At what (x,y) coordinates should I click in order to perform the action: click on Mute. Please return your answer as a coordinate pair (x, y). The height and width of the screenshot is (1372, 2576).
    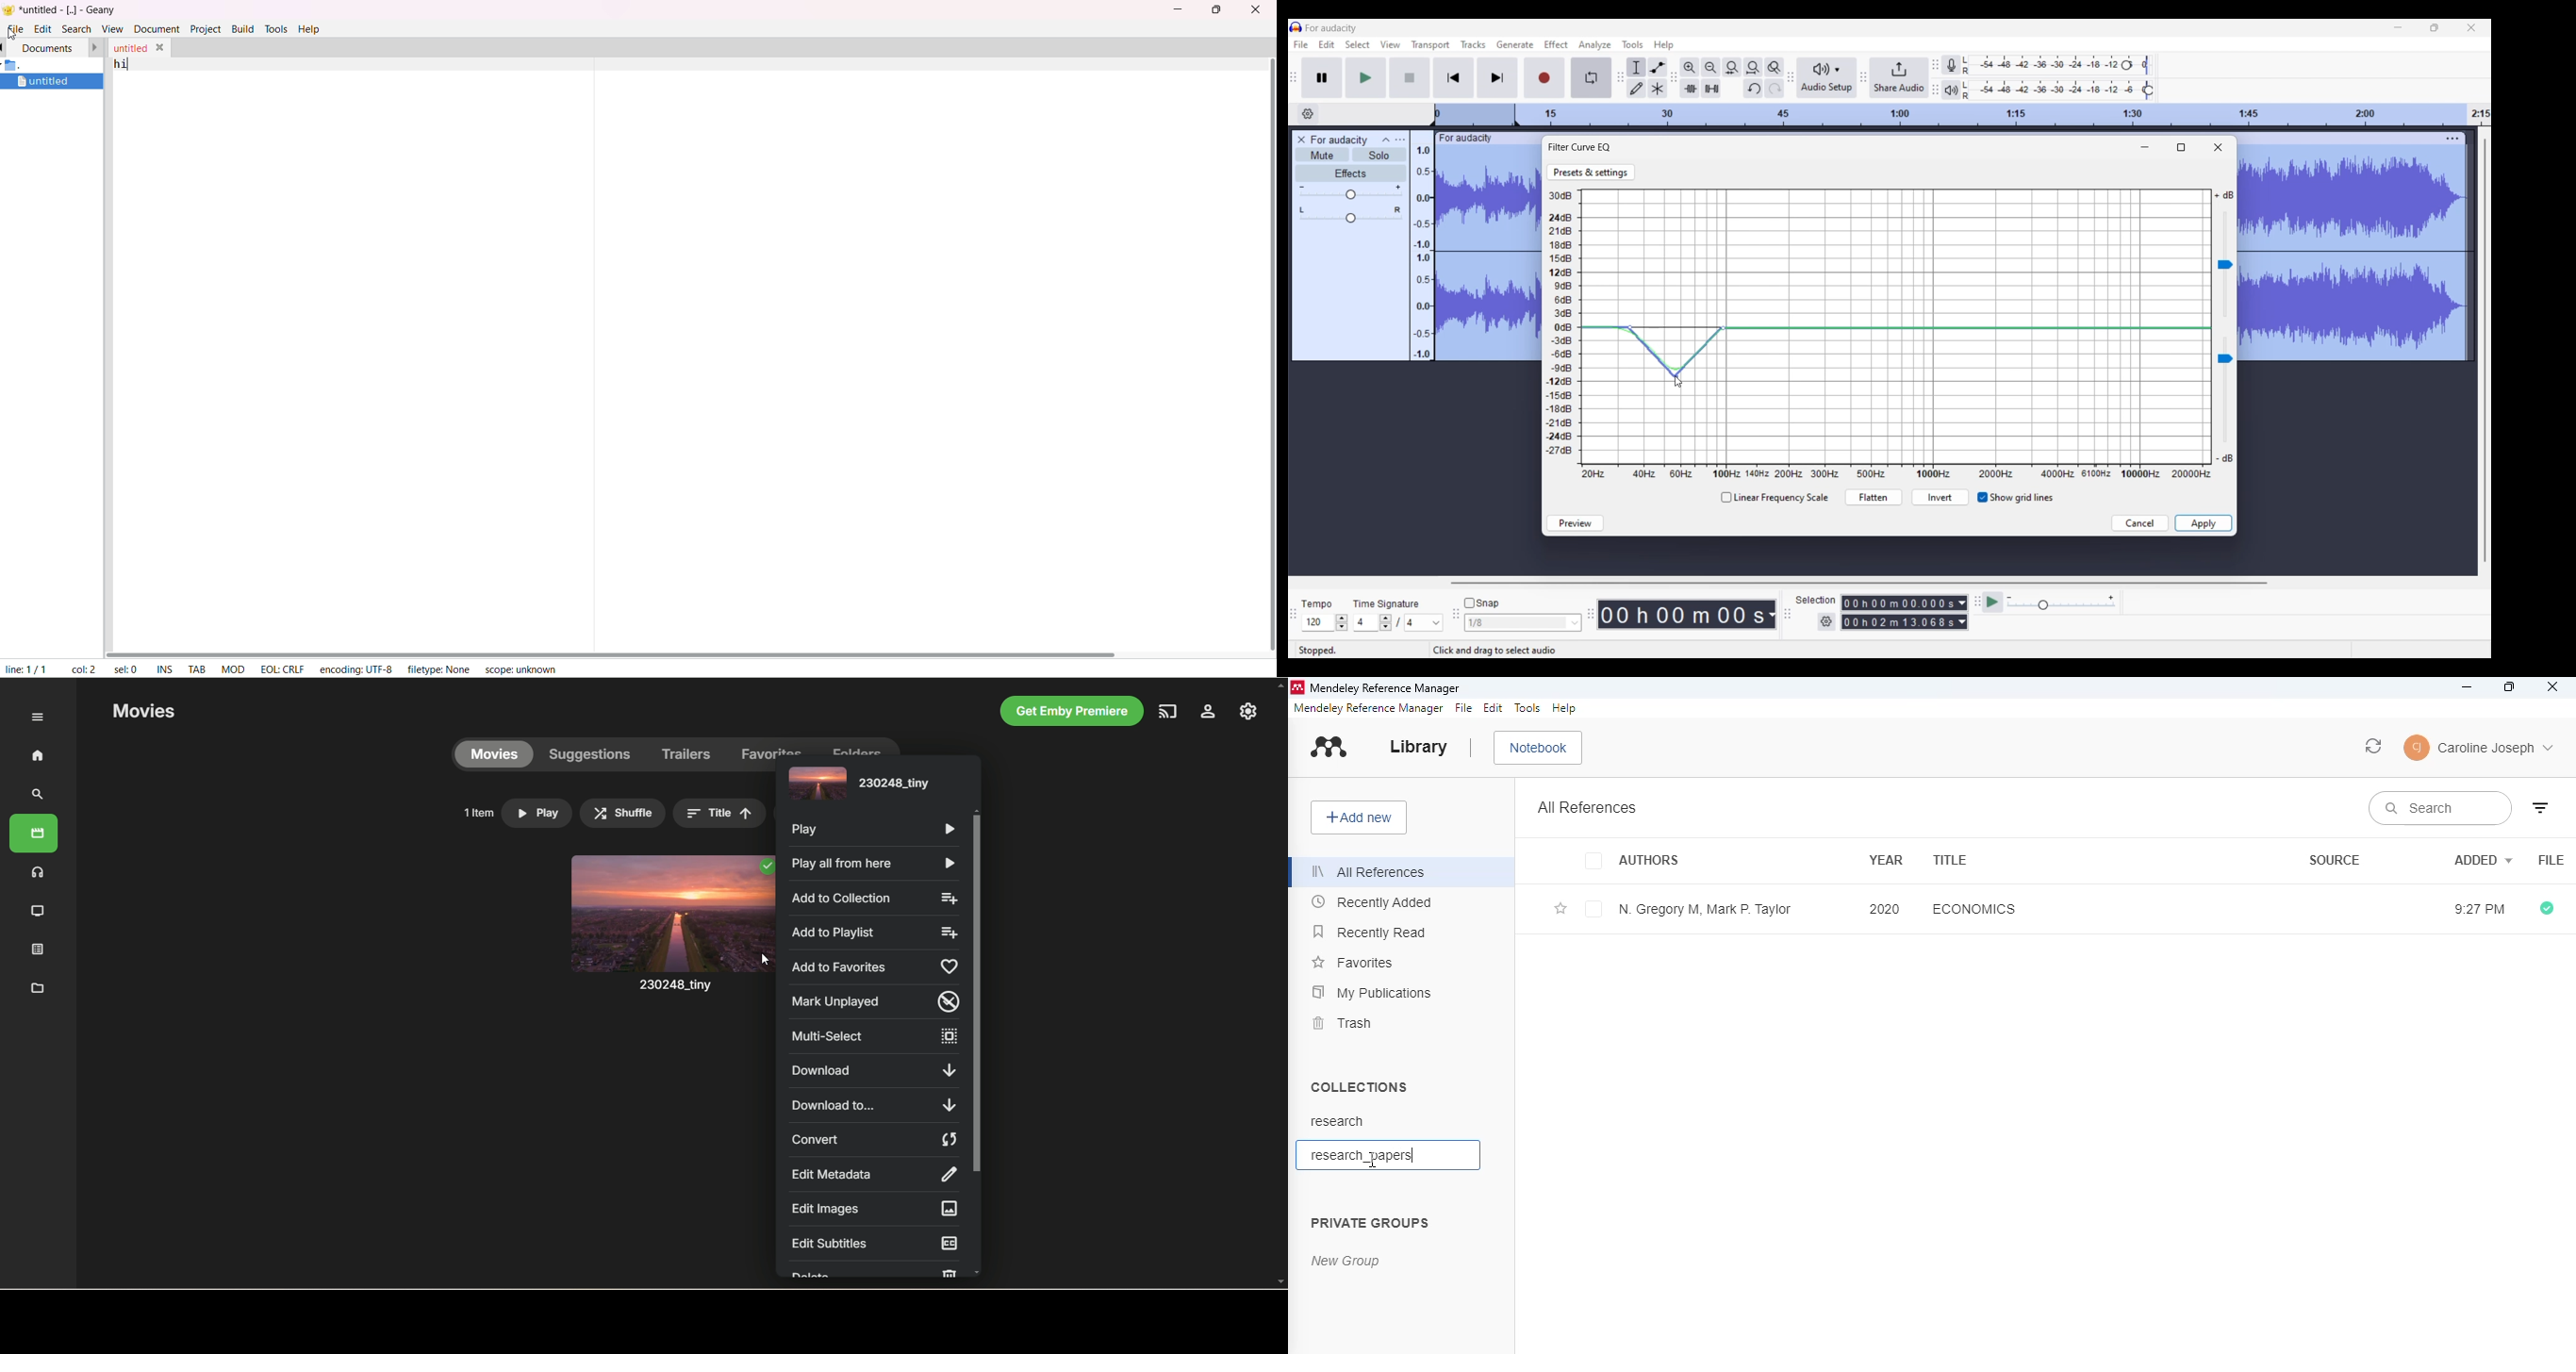
    Looking at the image, I should click on (1322, 155).